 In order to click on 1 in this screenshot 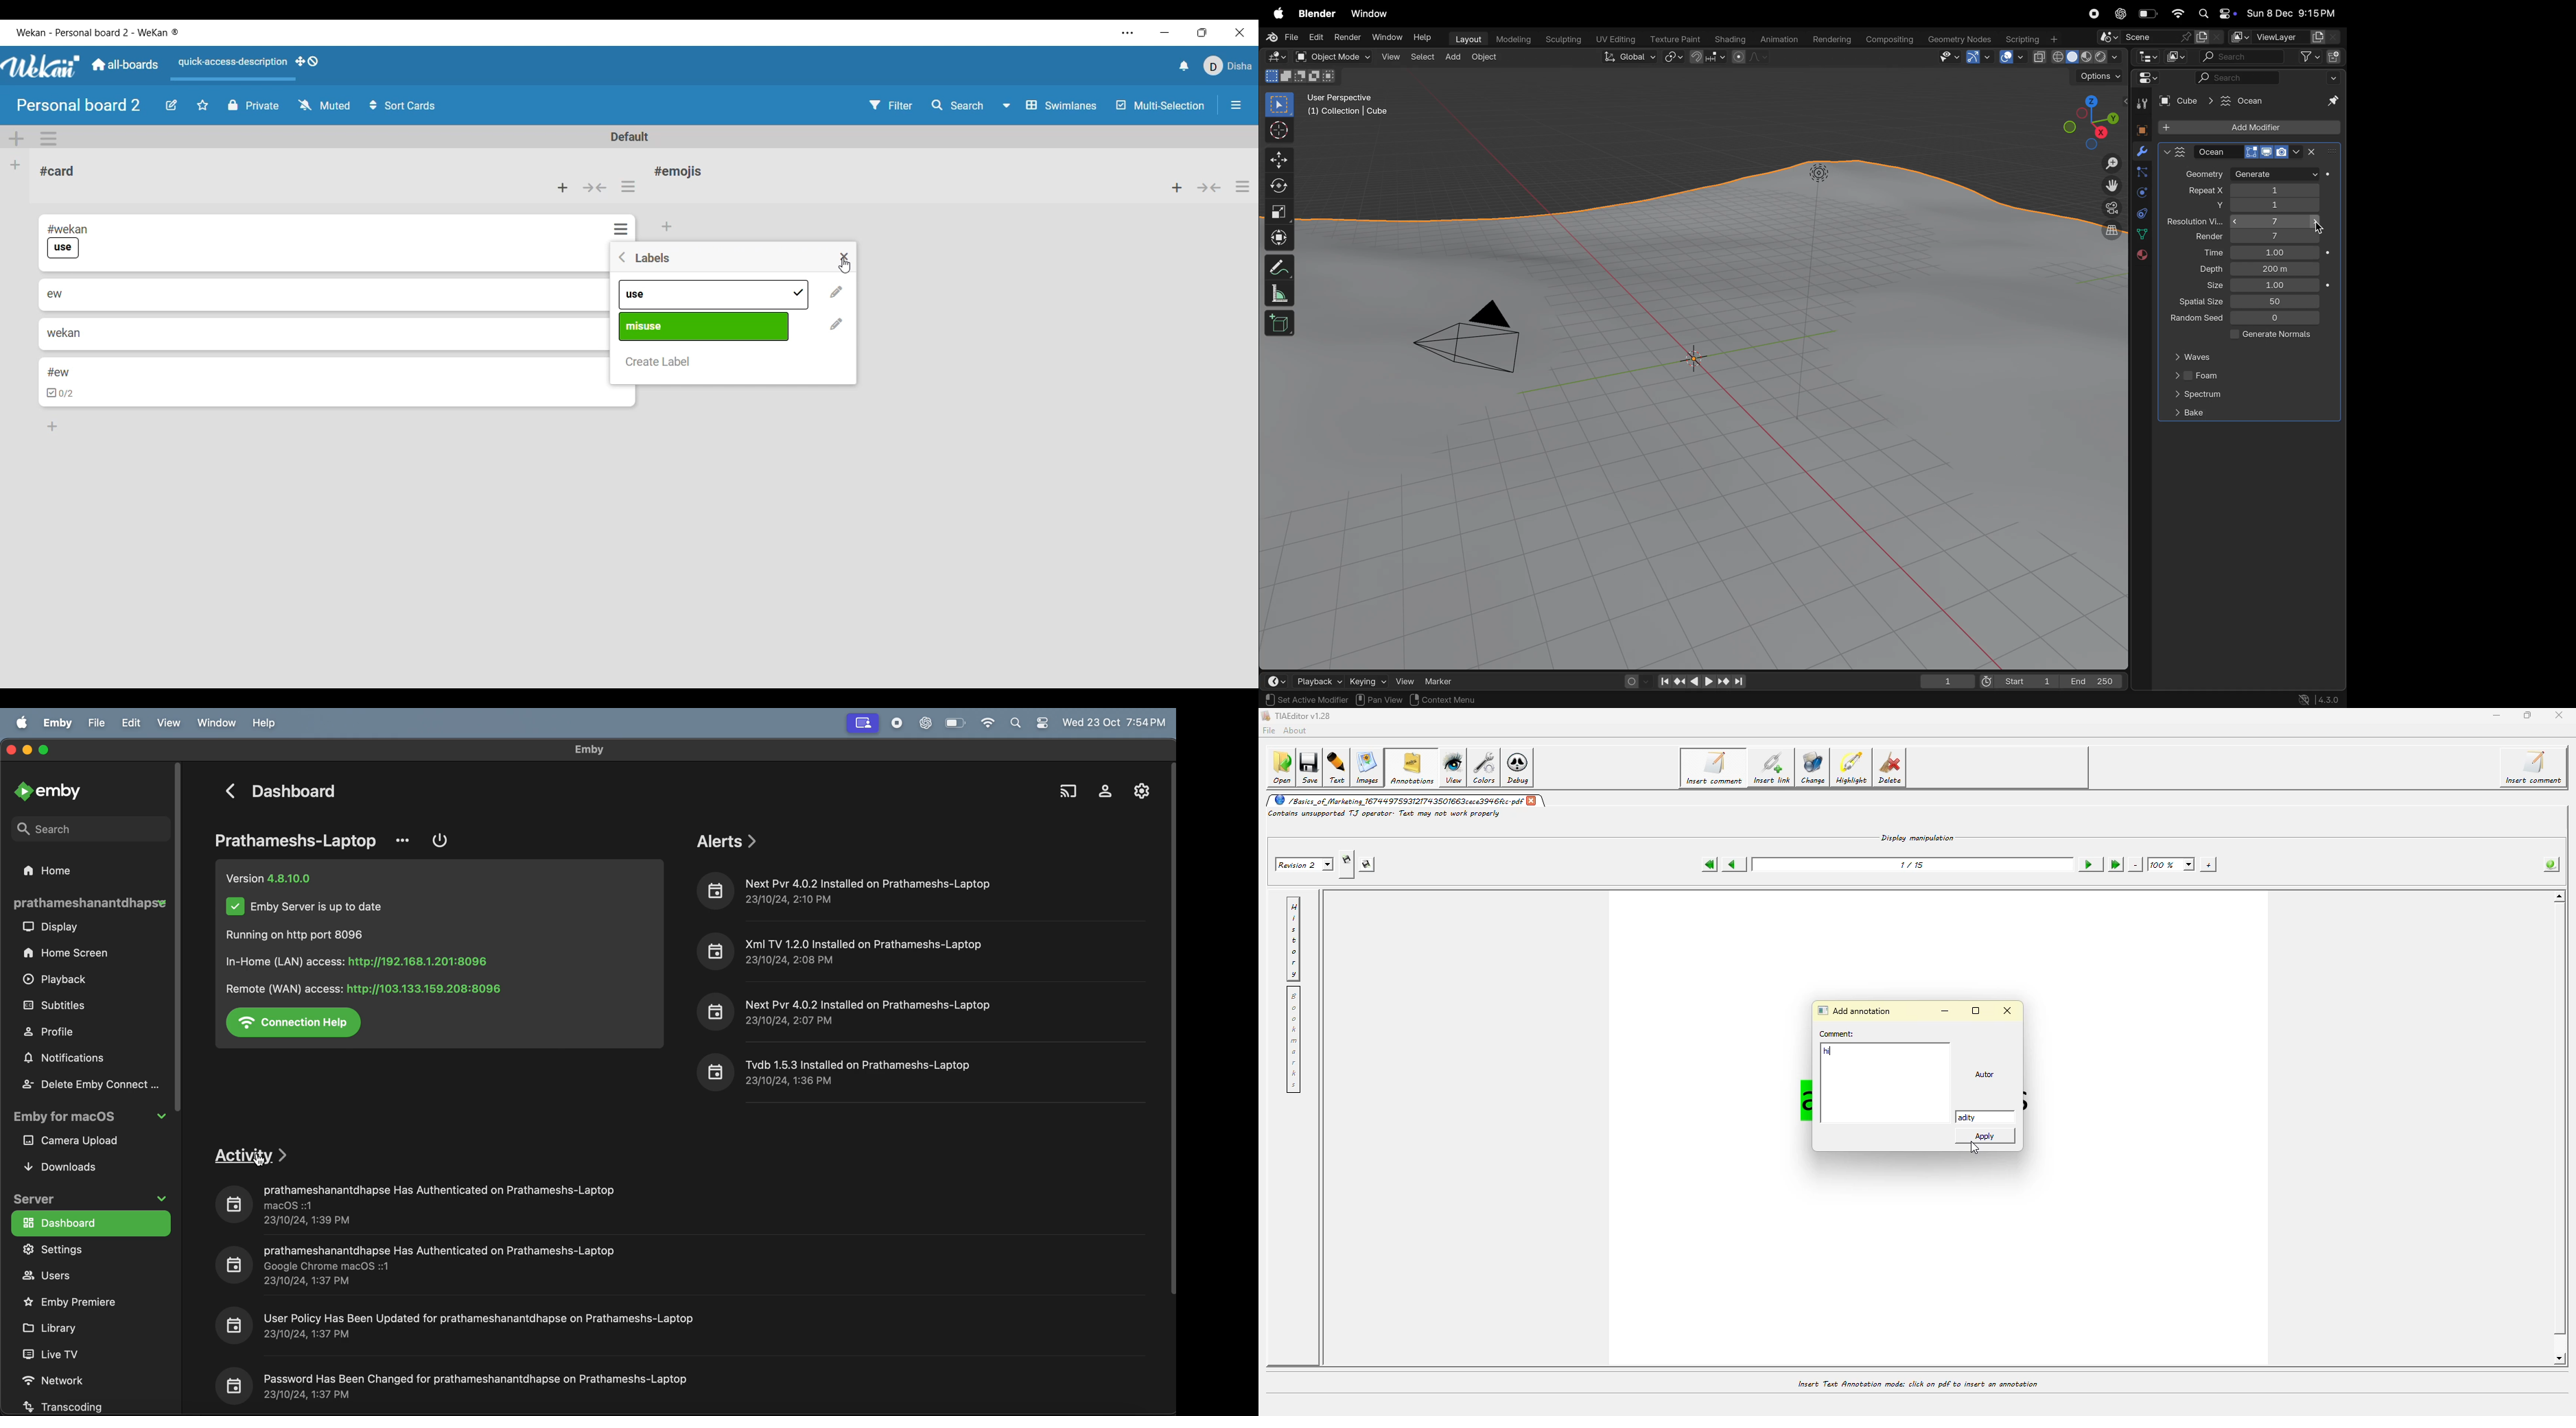, I will do `click(2276, 286)`.